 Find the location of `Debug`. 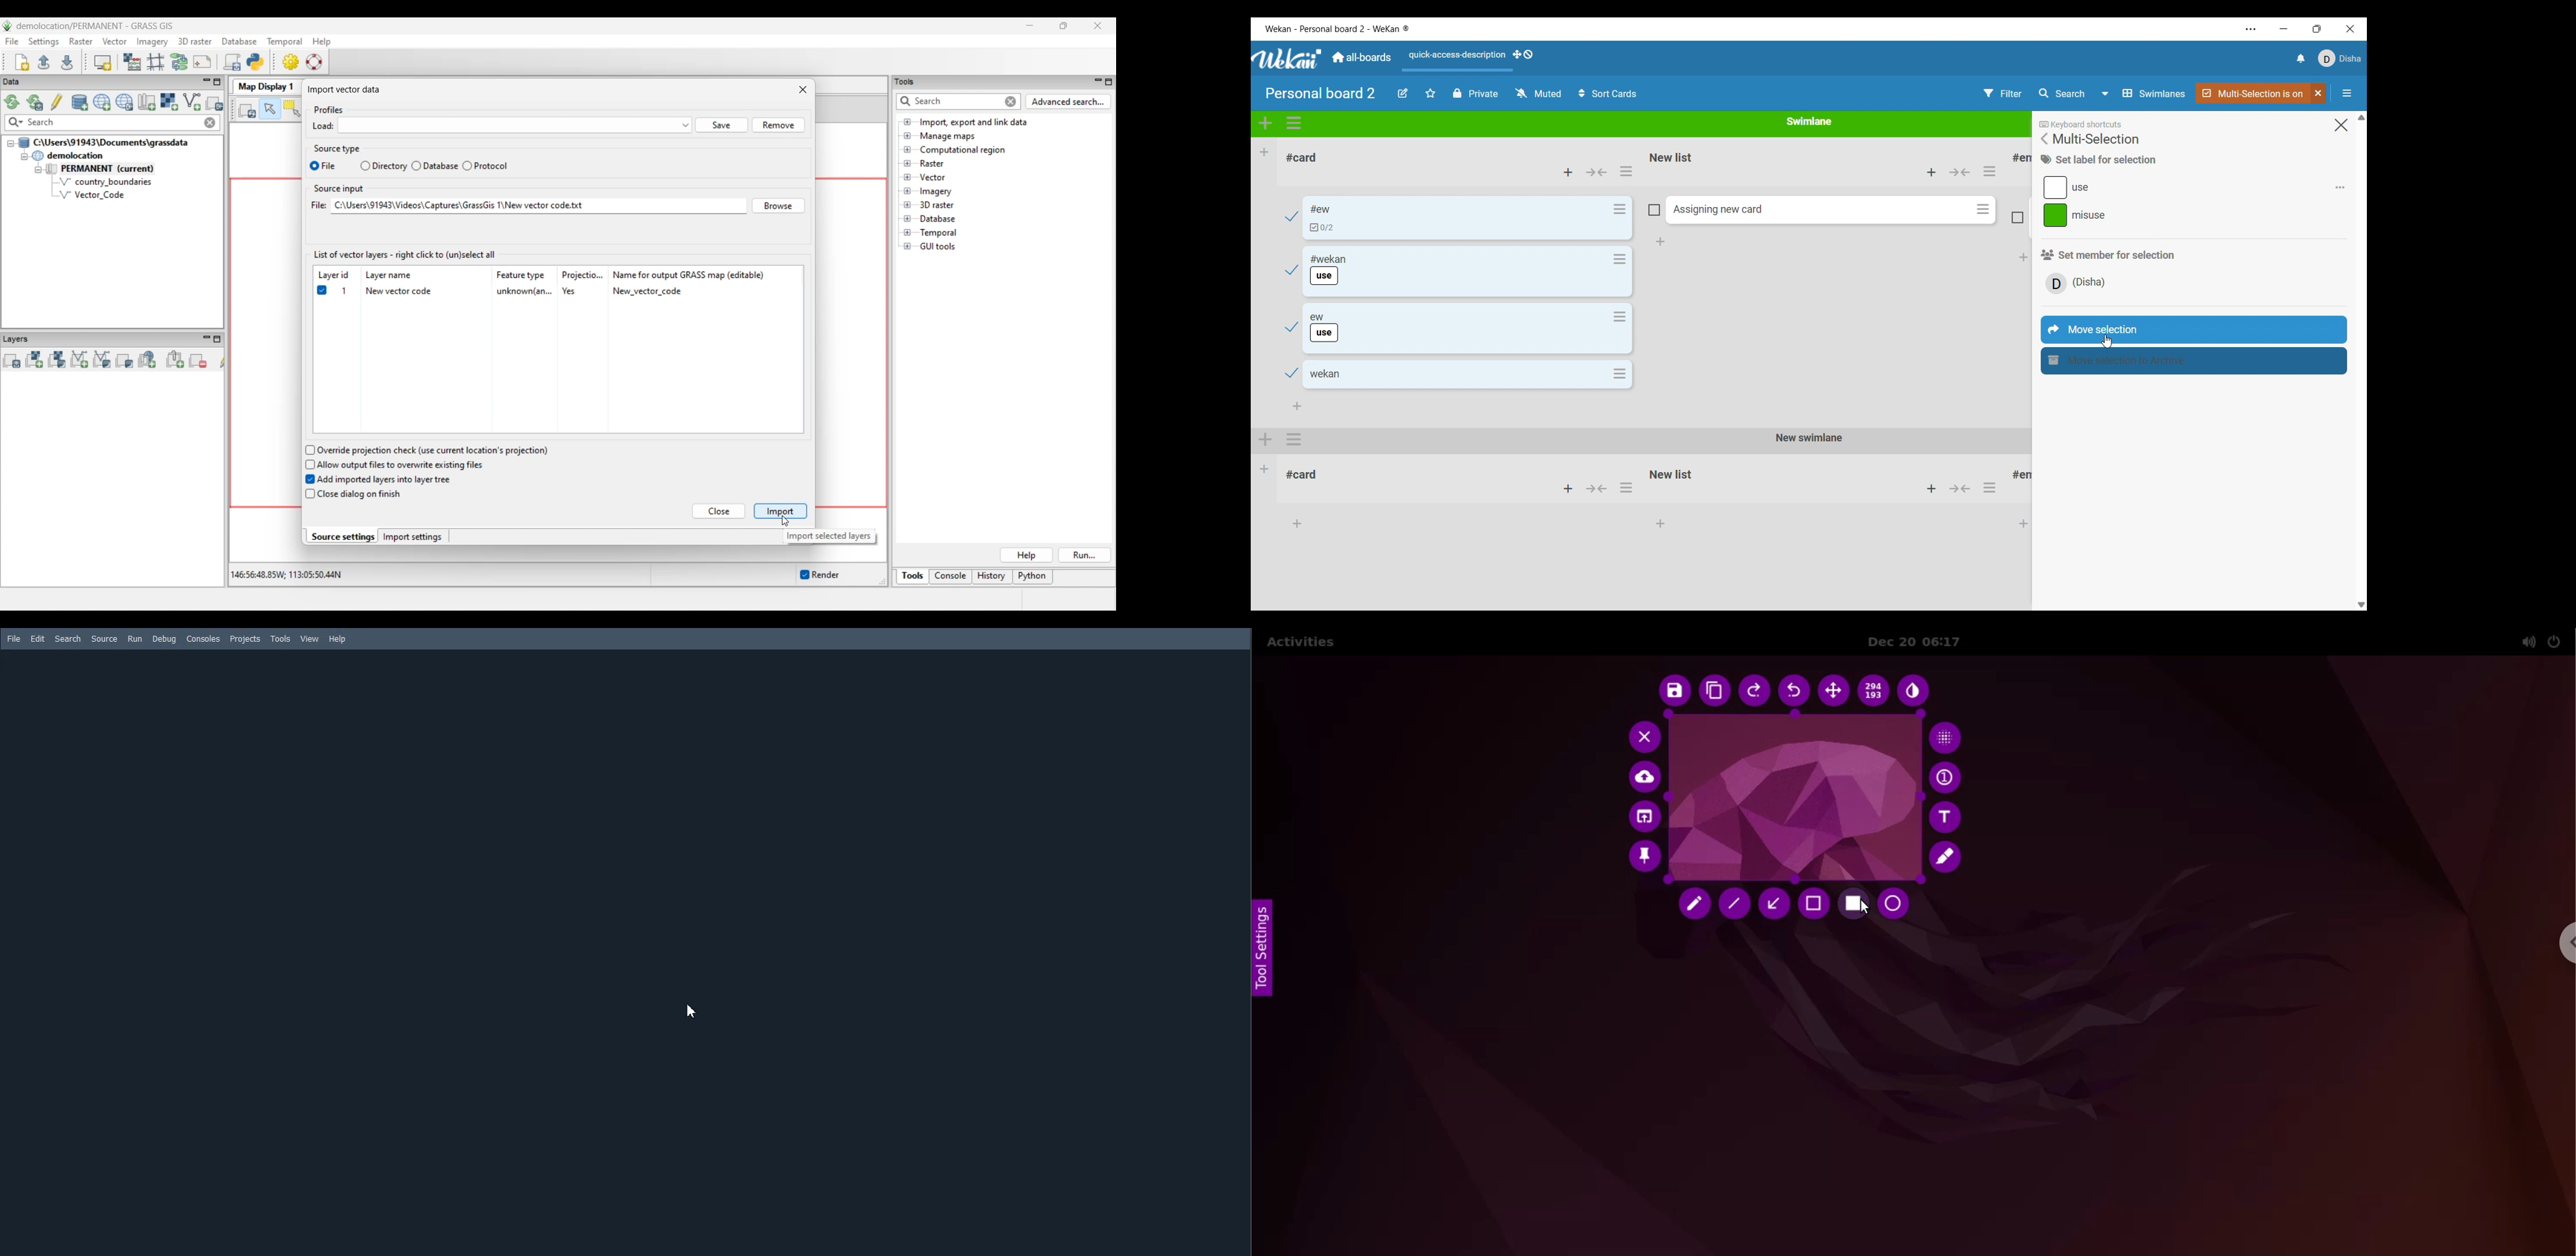

Debug is located at coordinates (164, 639).